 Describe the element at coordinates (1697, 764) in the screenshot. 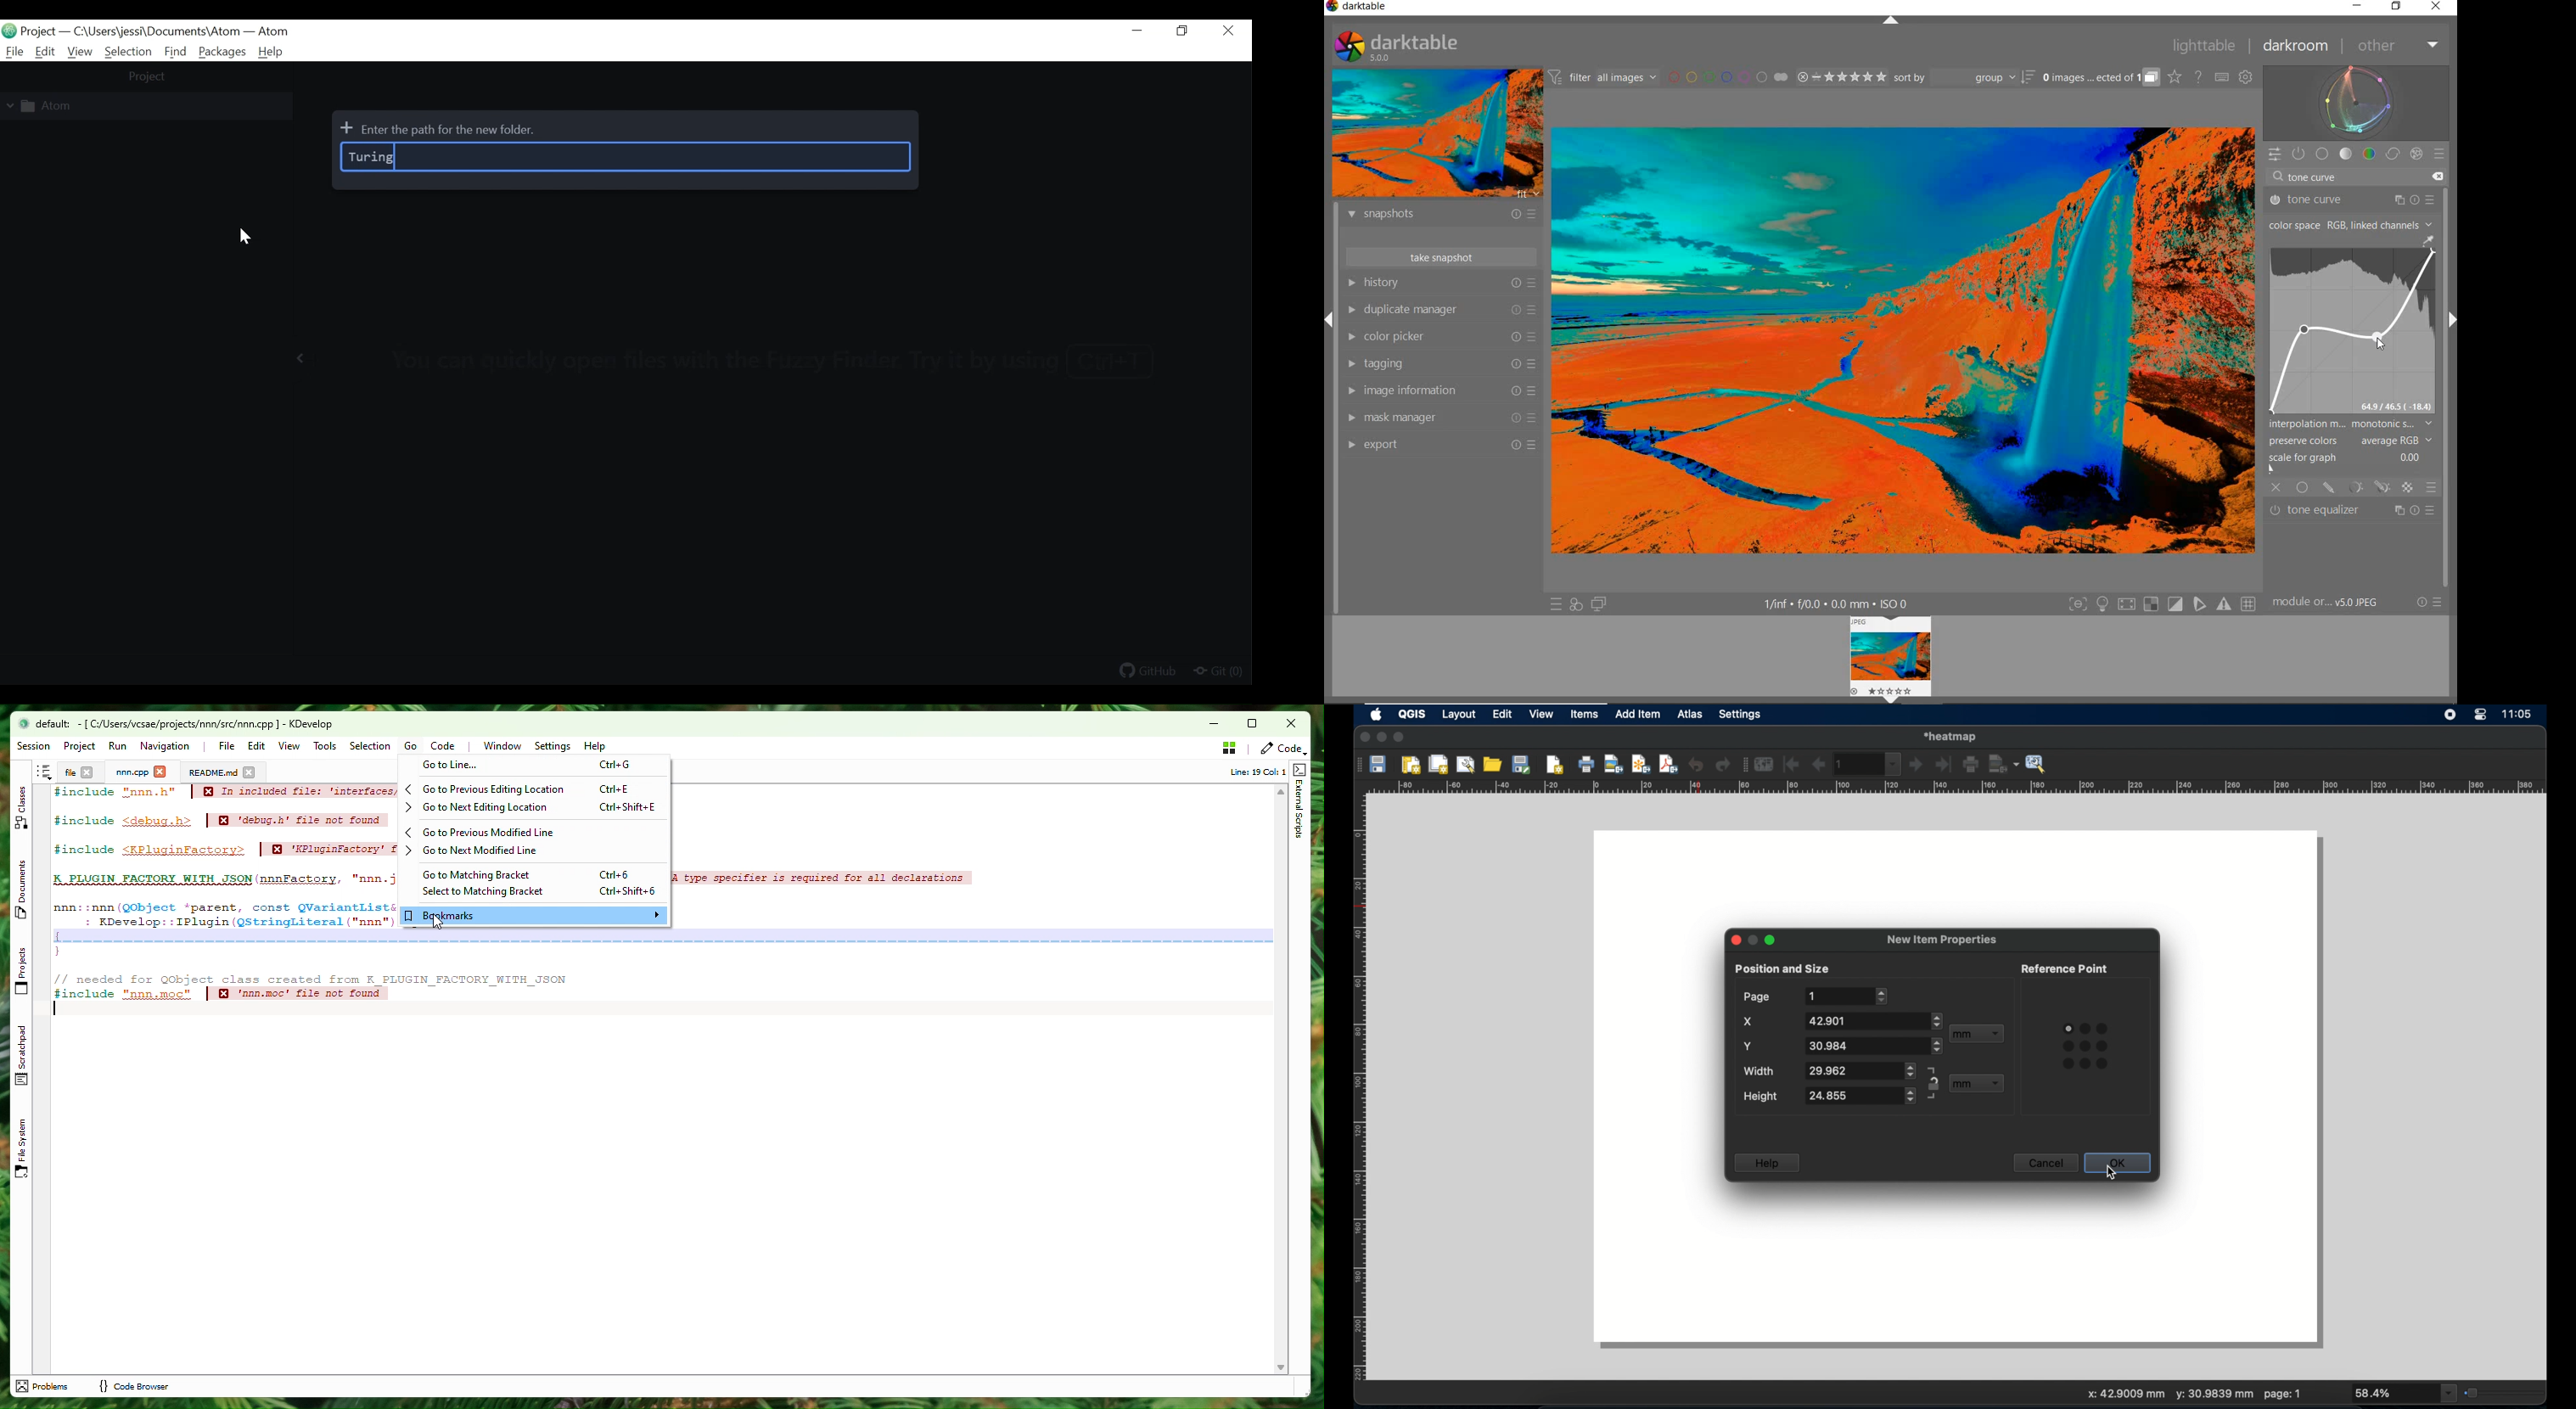

I see `uno` at that location.